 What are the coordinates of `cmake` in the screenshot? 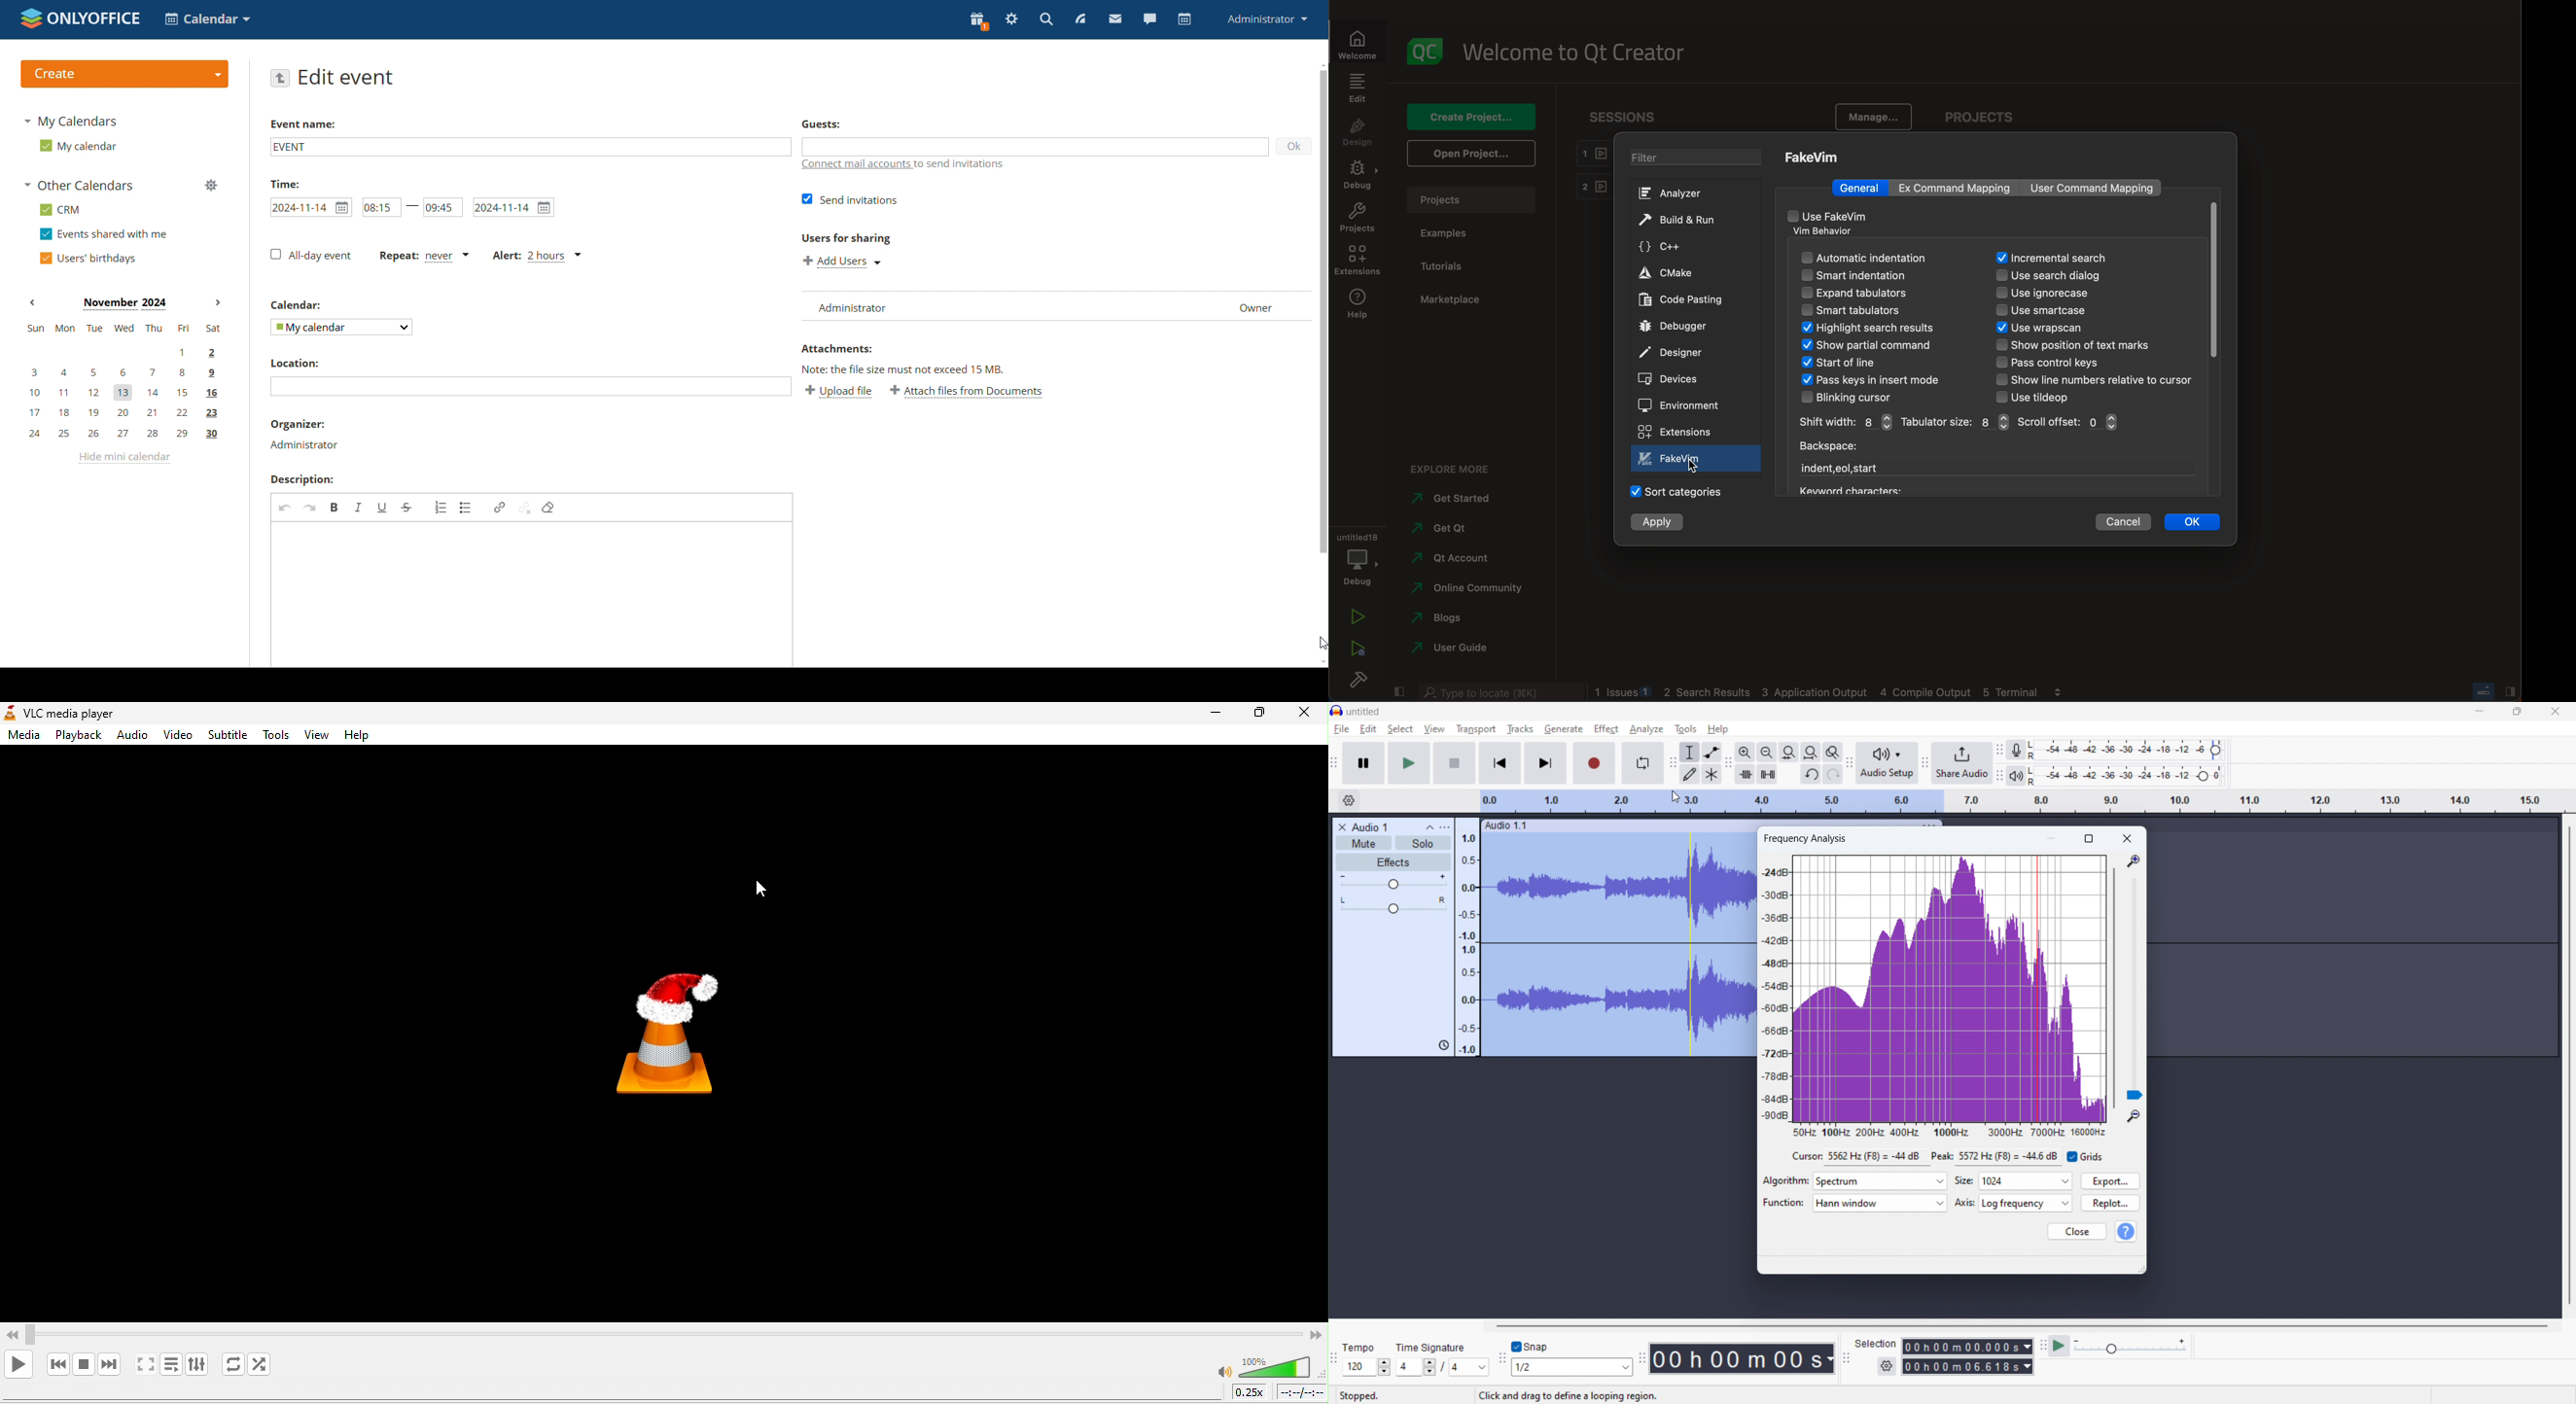 It's located at (1685, 274).